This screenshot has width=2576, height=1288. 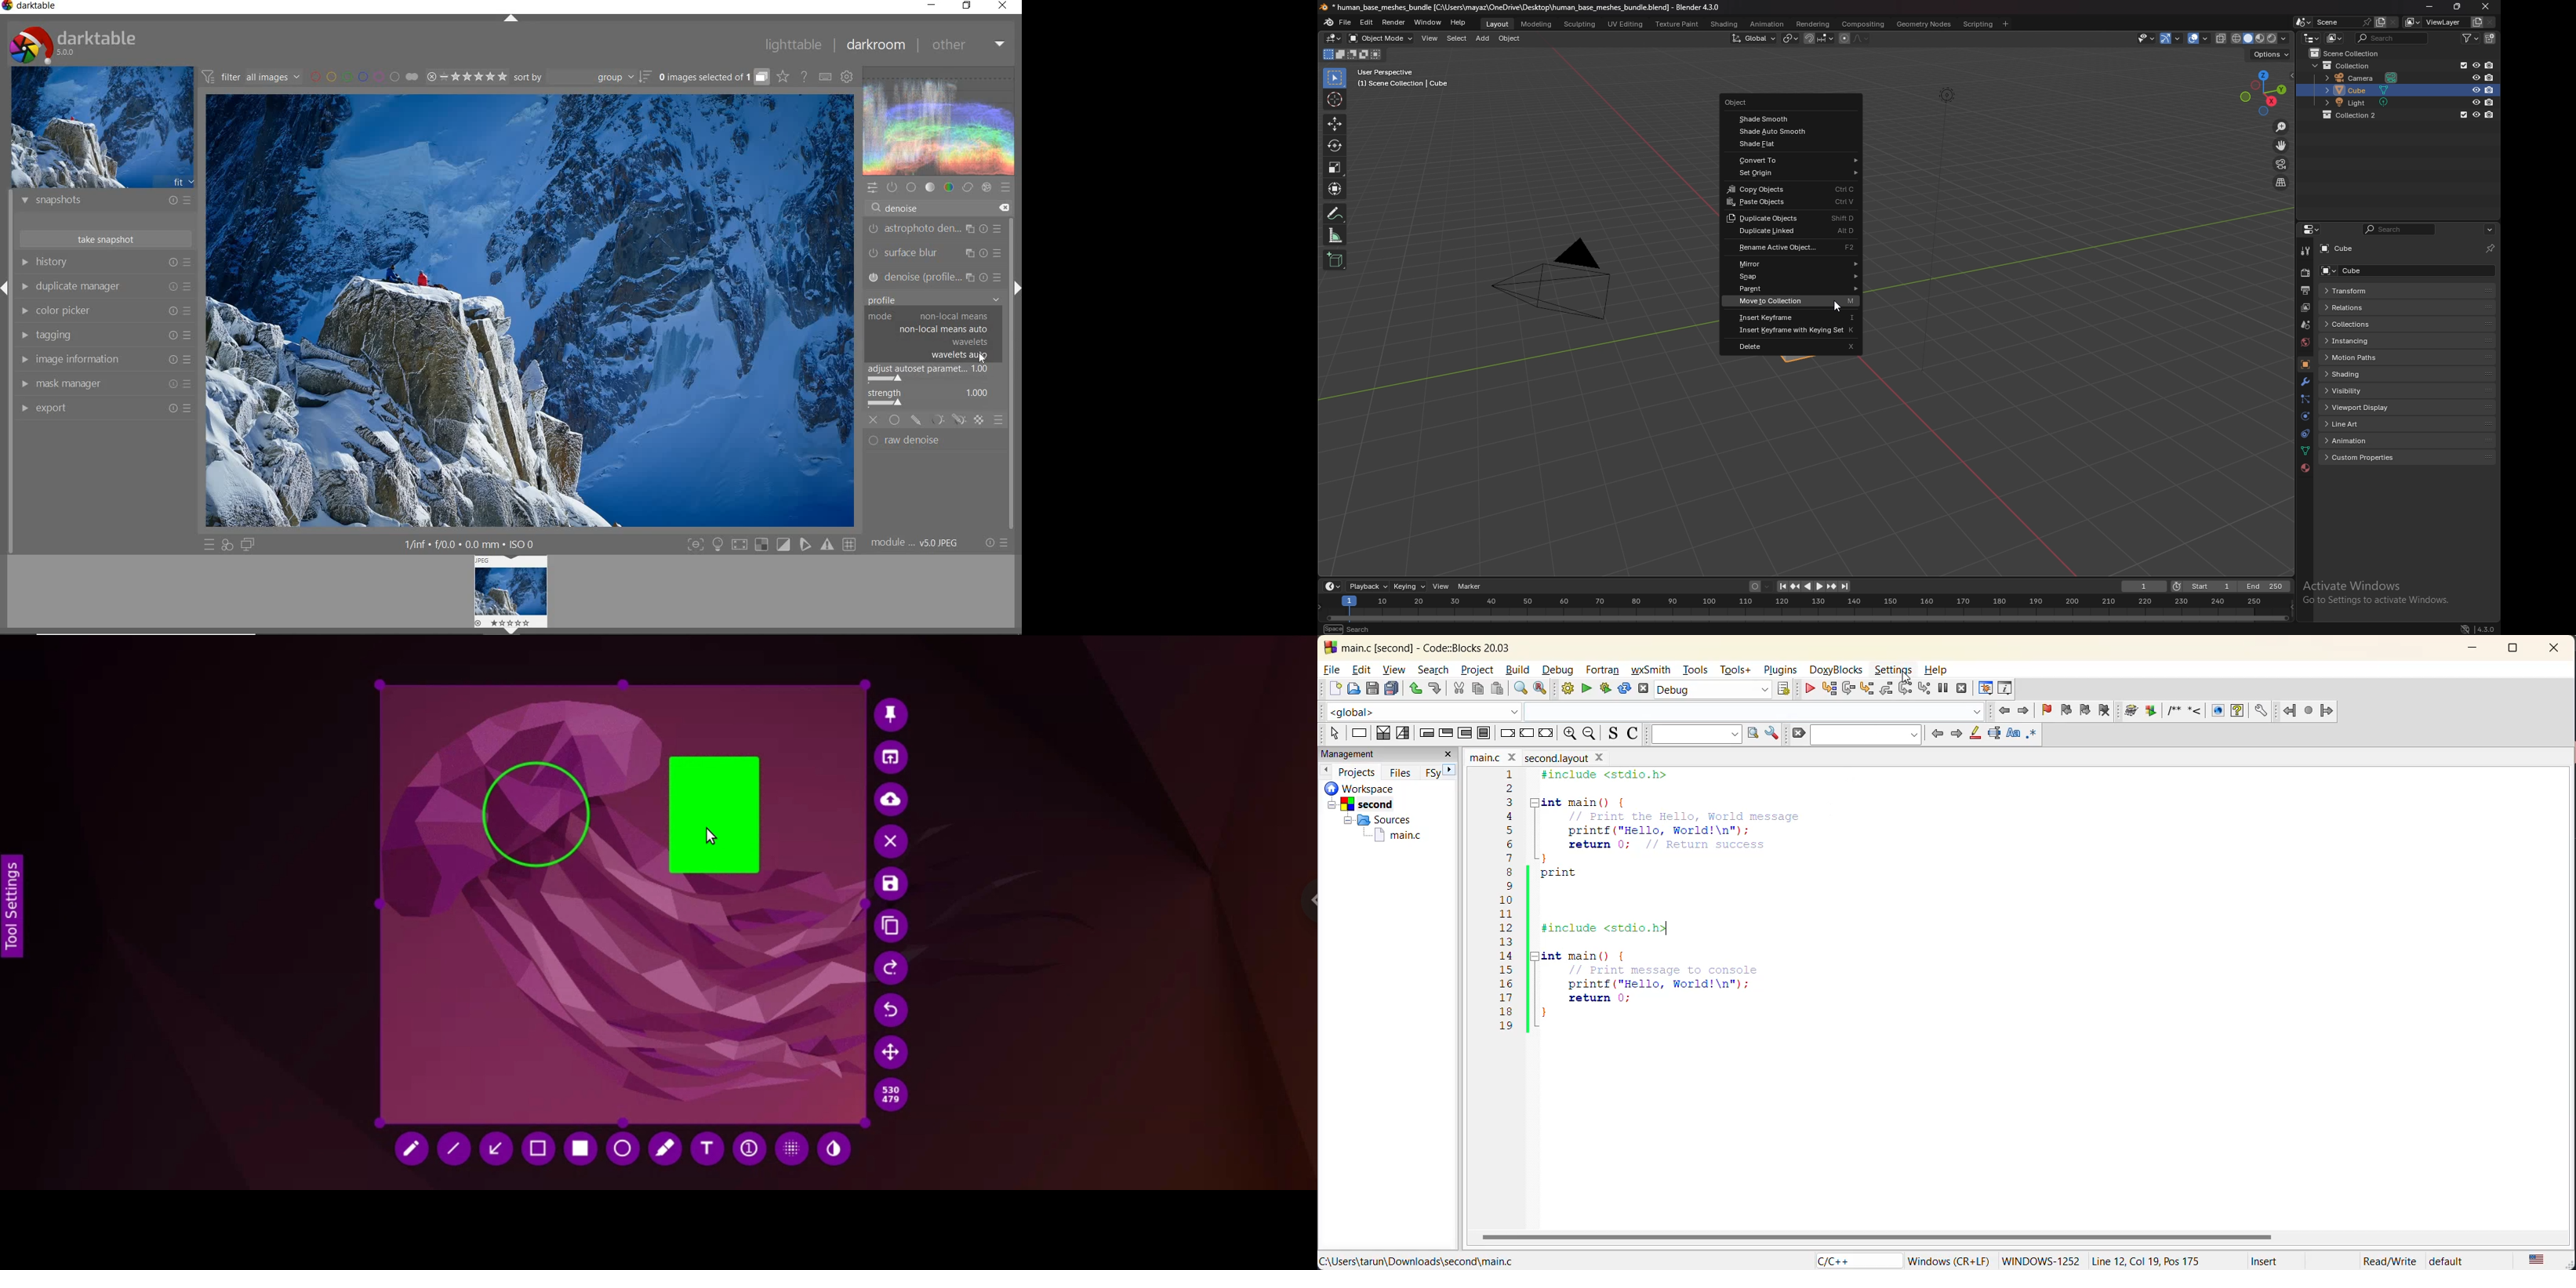 I want to click on add workspace, so click(x=2004, y=24).